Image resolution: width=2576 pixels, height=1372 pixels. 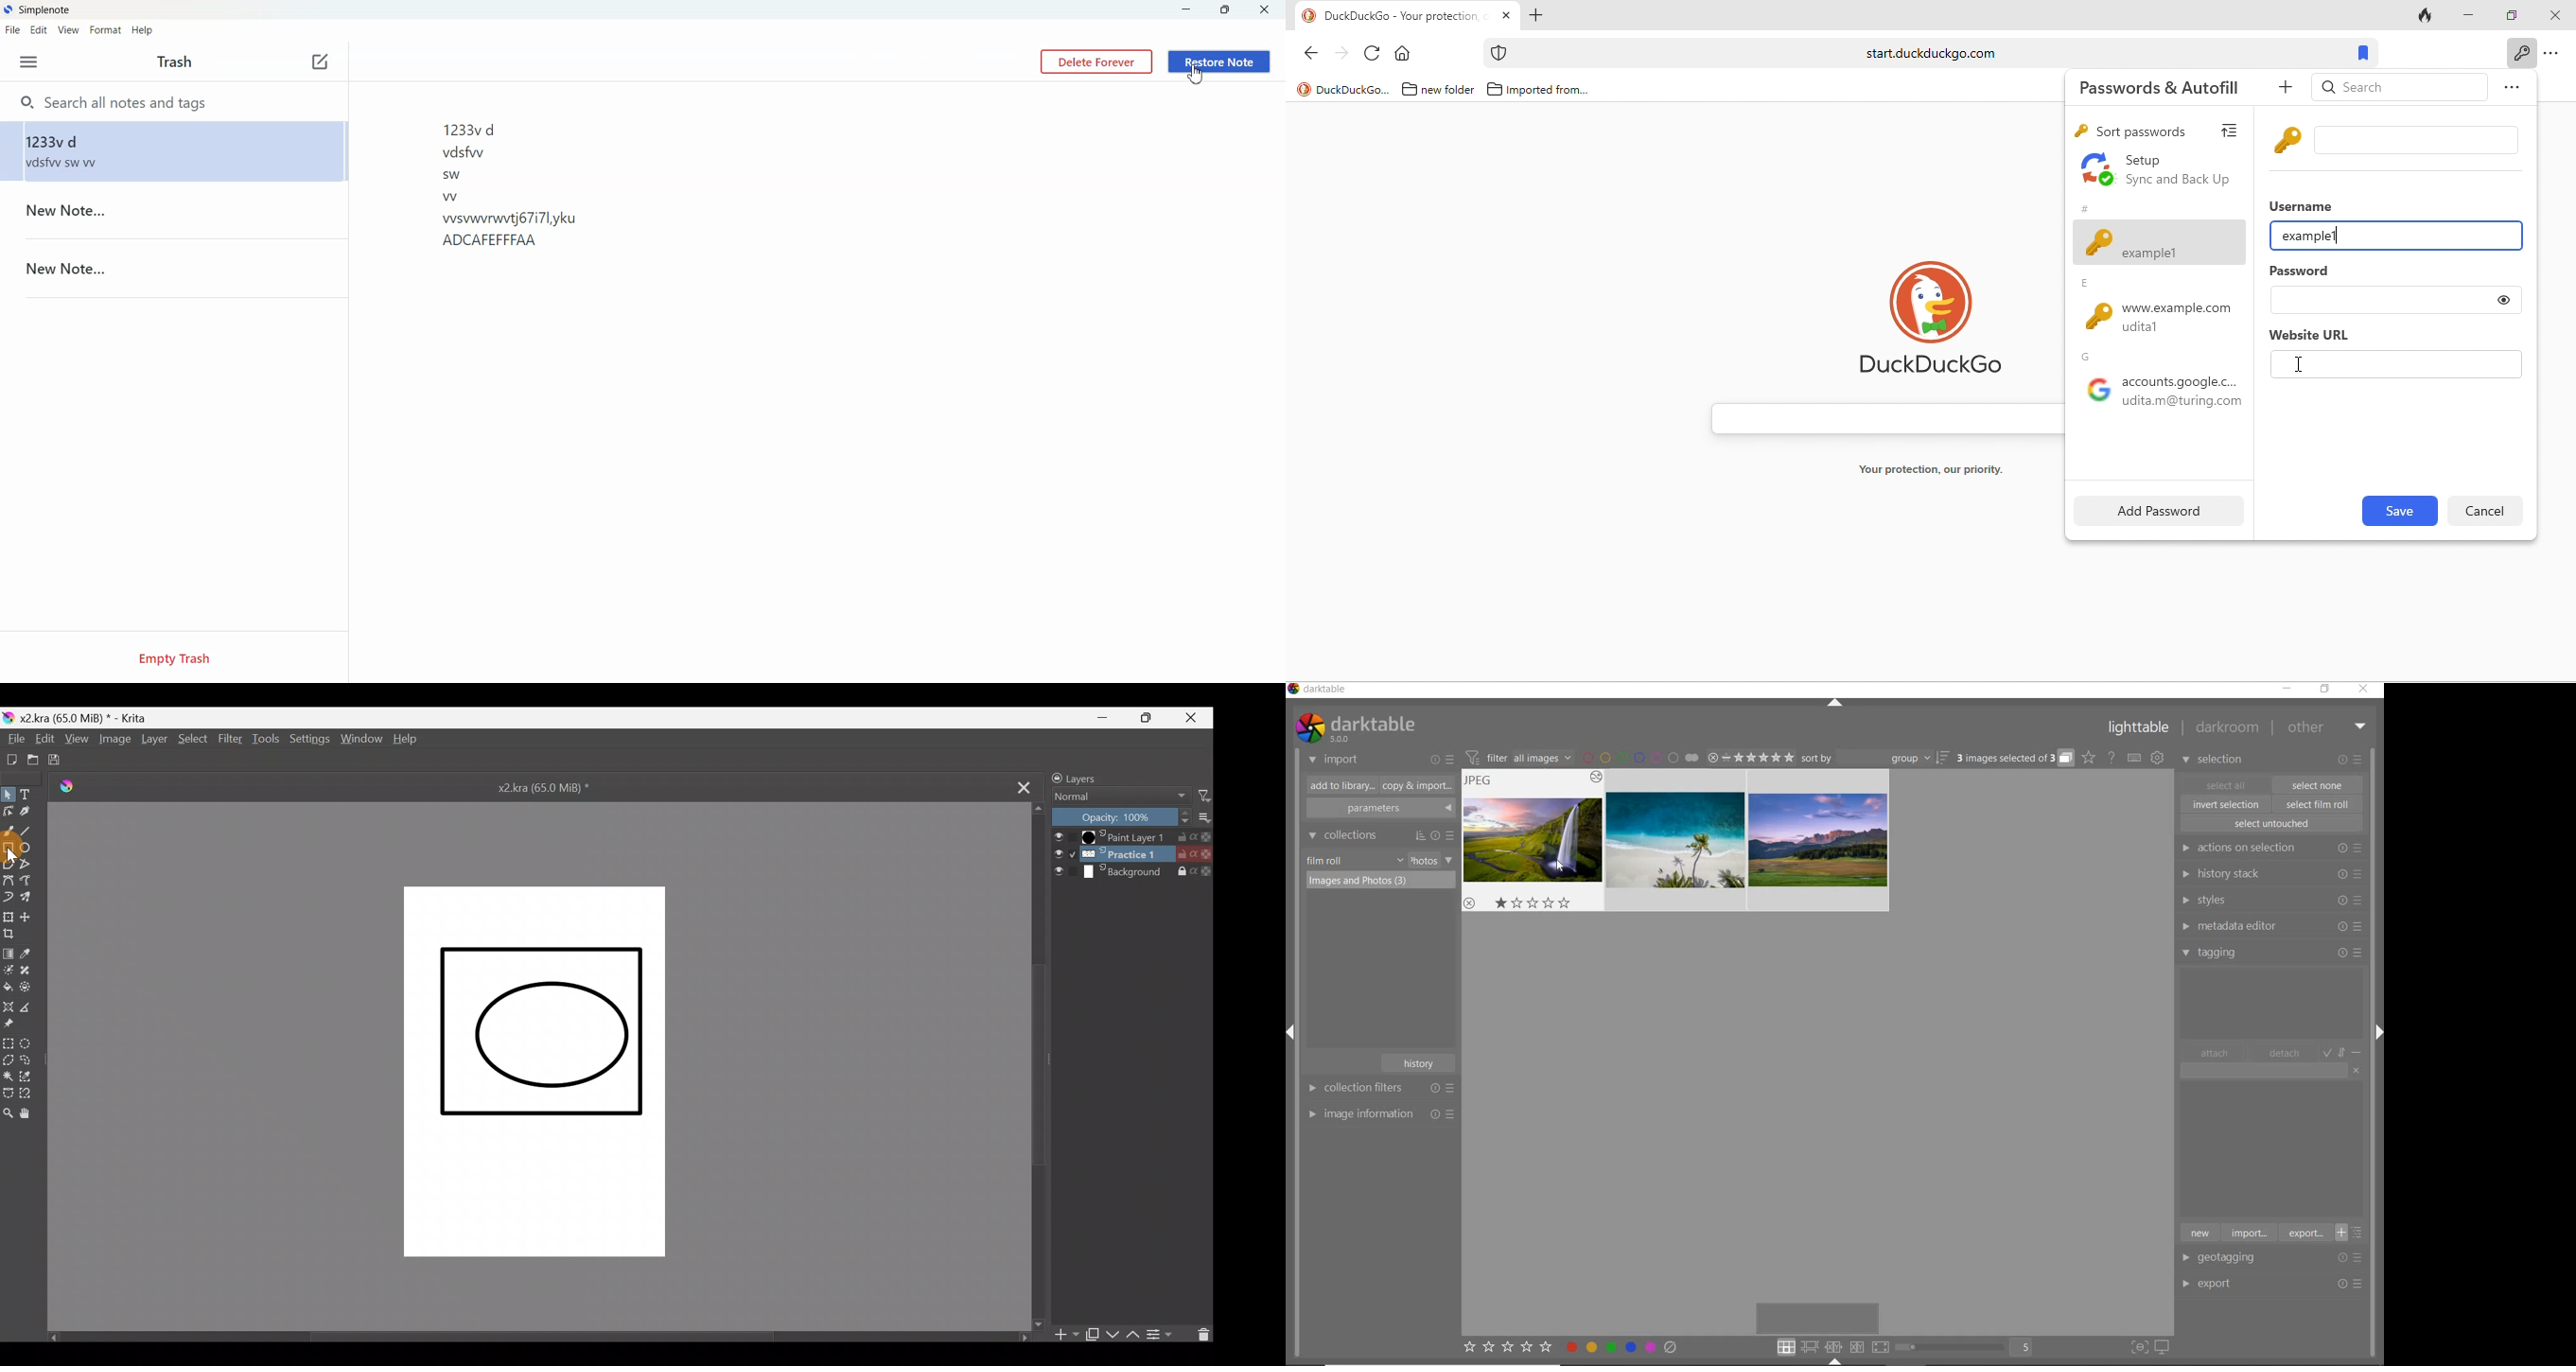 I want to click on Text, so click(x=175, y=63).